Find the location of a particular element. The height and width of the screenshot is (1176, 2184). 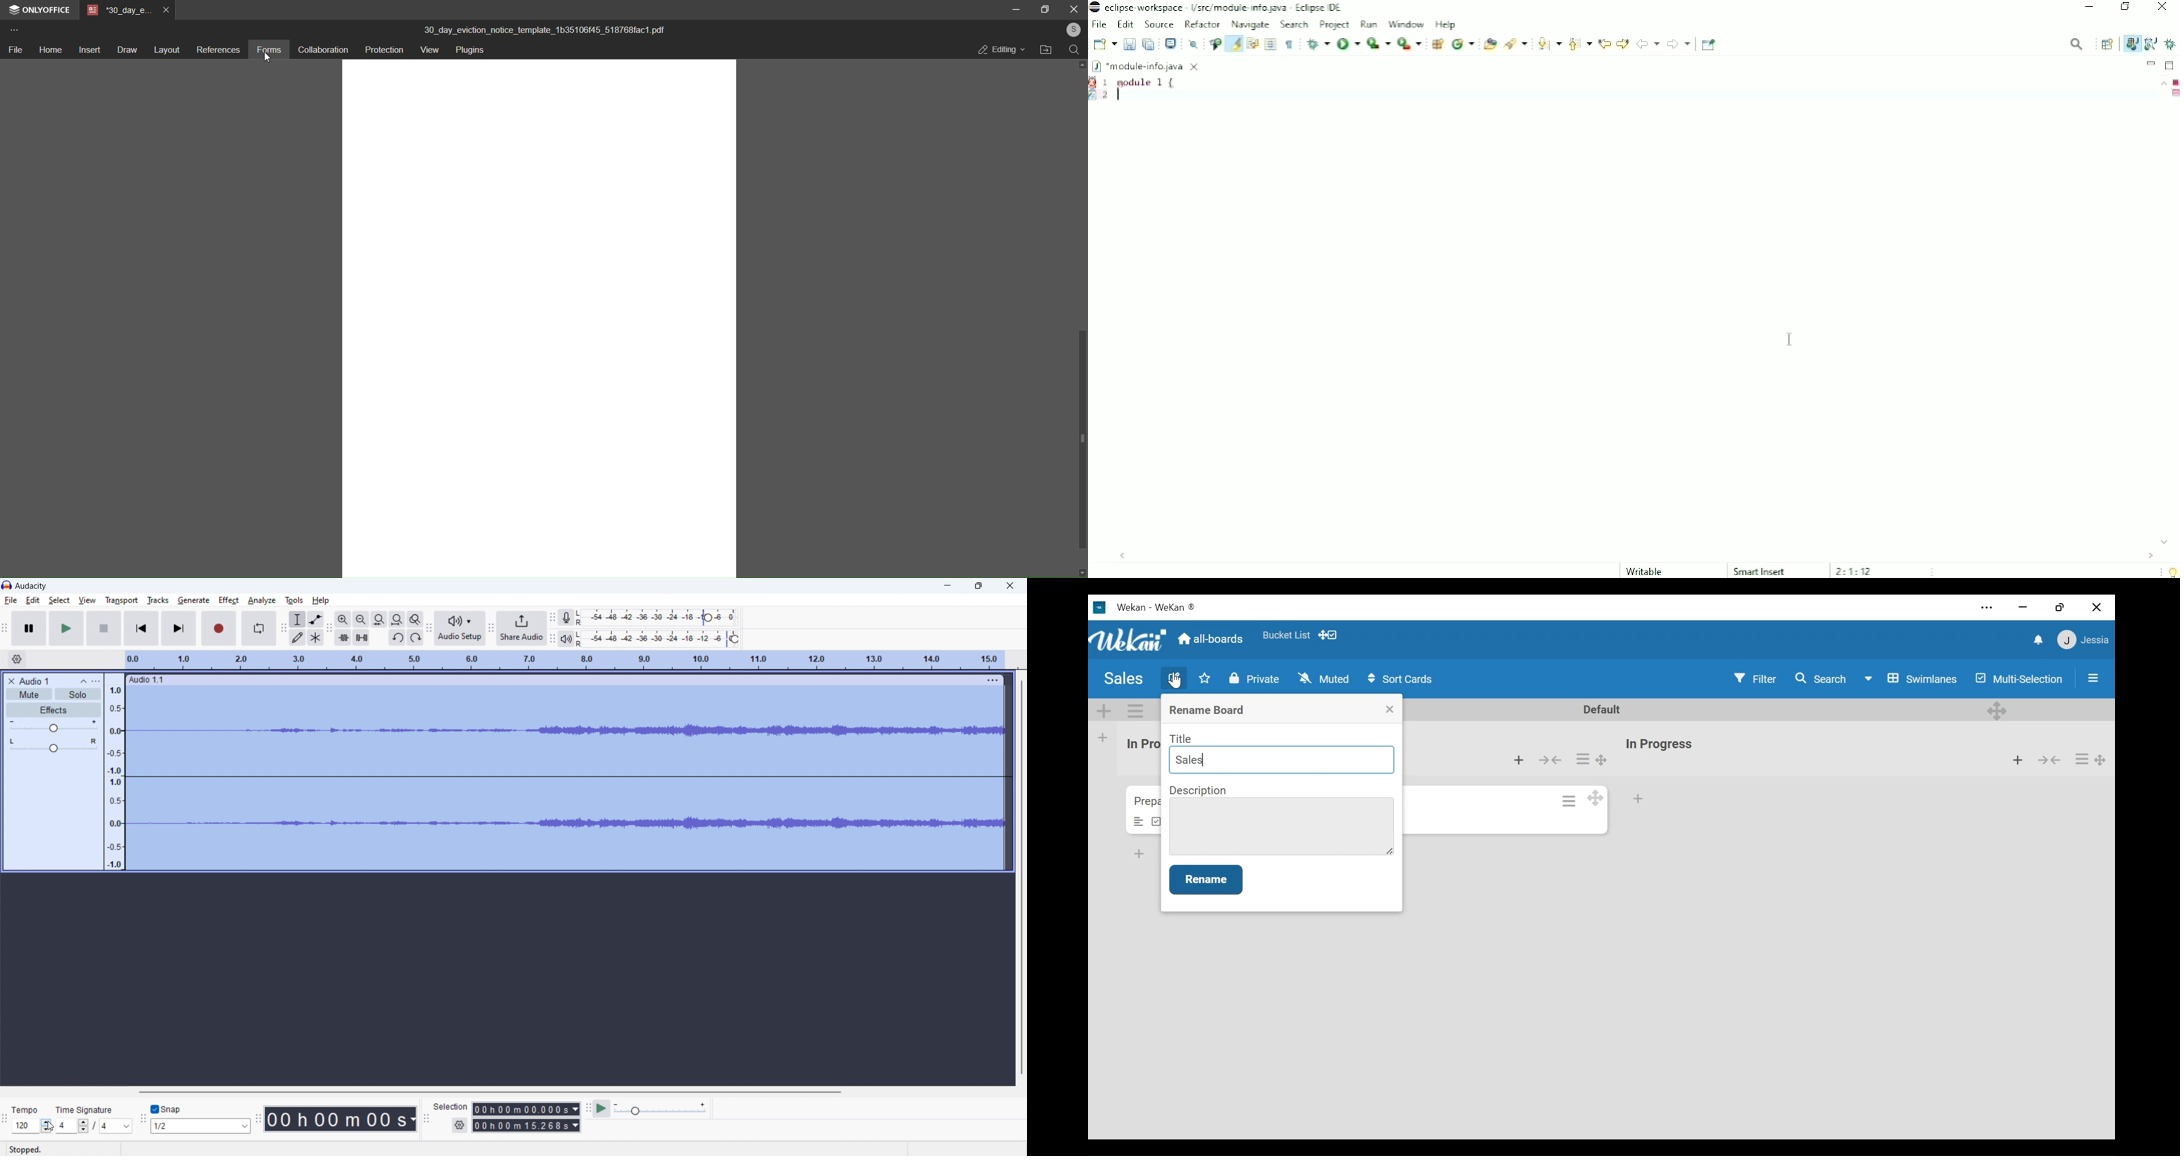

envelop tool is located at coordinates (315, 619).